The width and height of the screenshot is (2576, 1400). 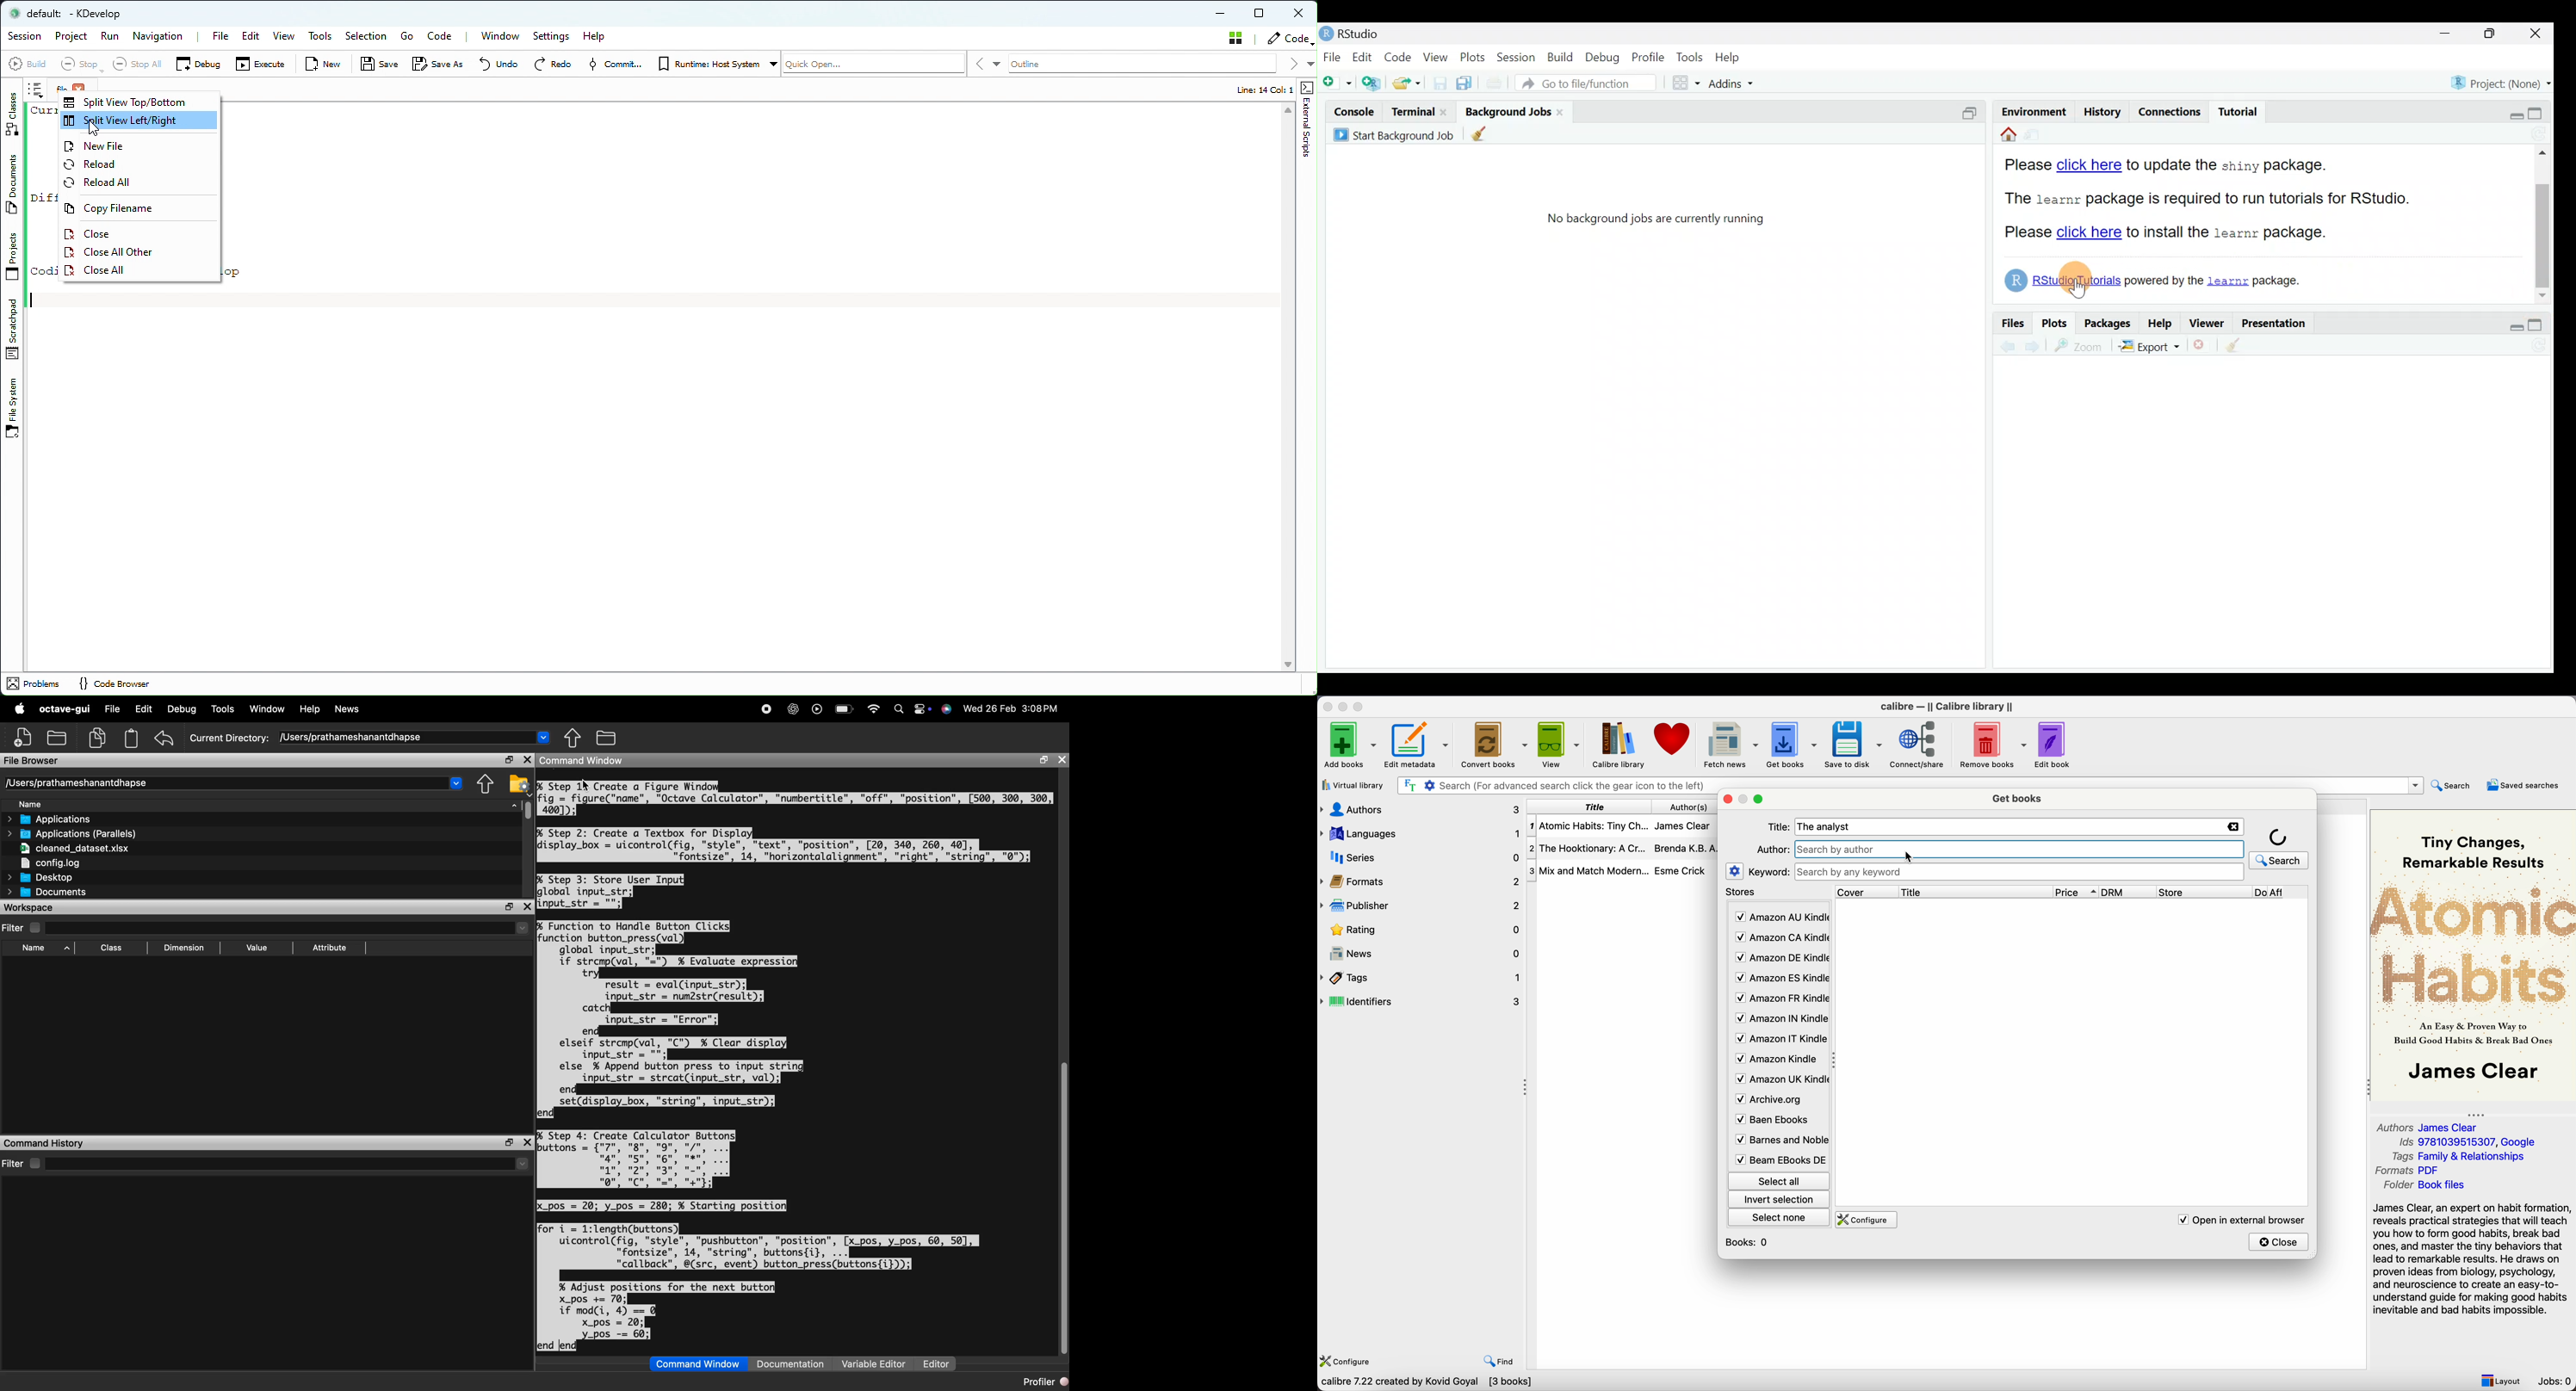 What do you see at coordinates (1780, 827) in the screenshot?
I see `Title:` at bounding box center [1780, 827].